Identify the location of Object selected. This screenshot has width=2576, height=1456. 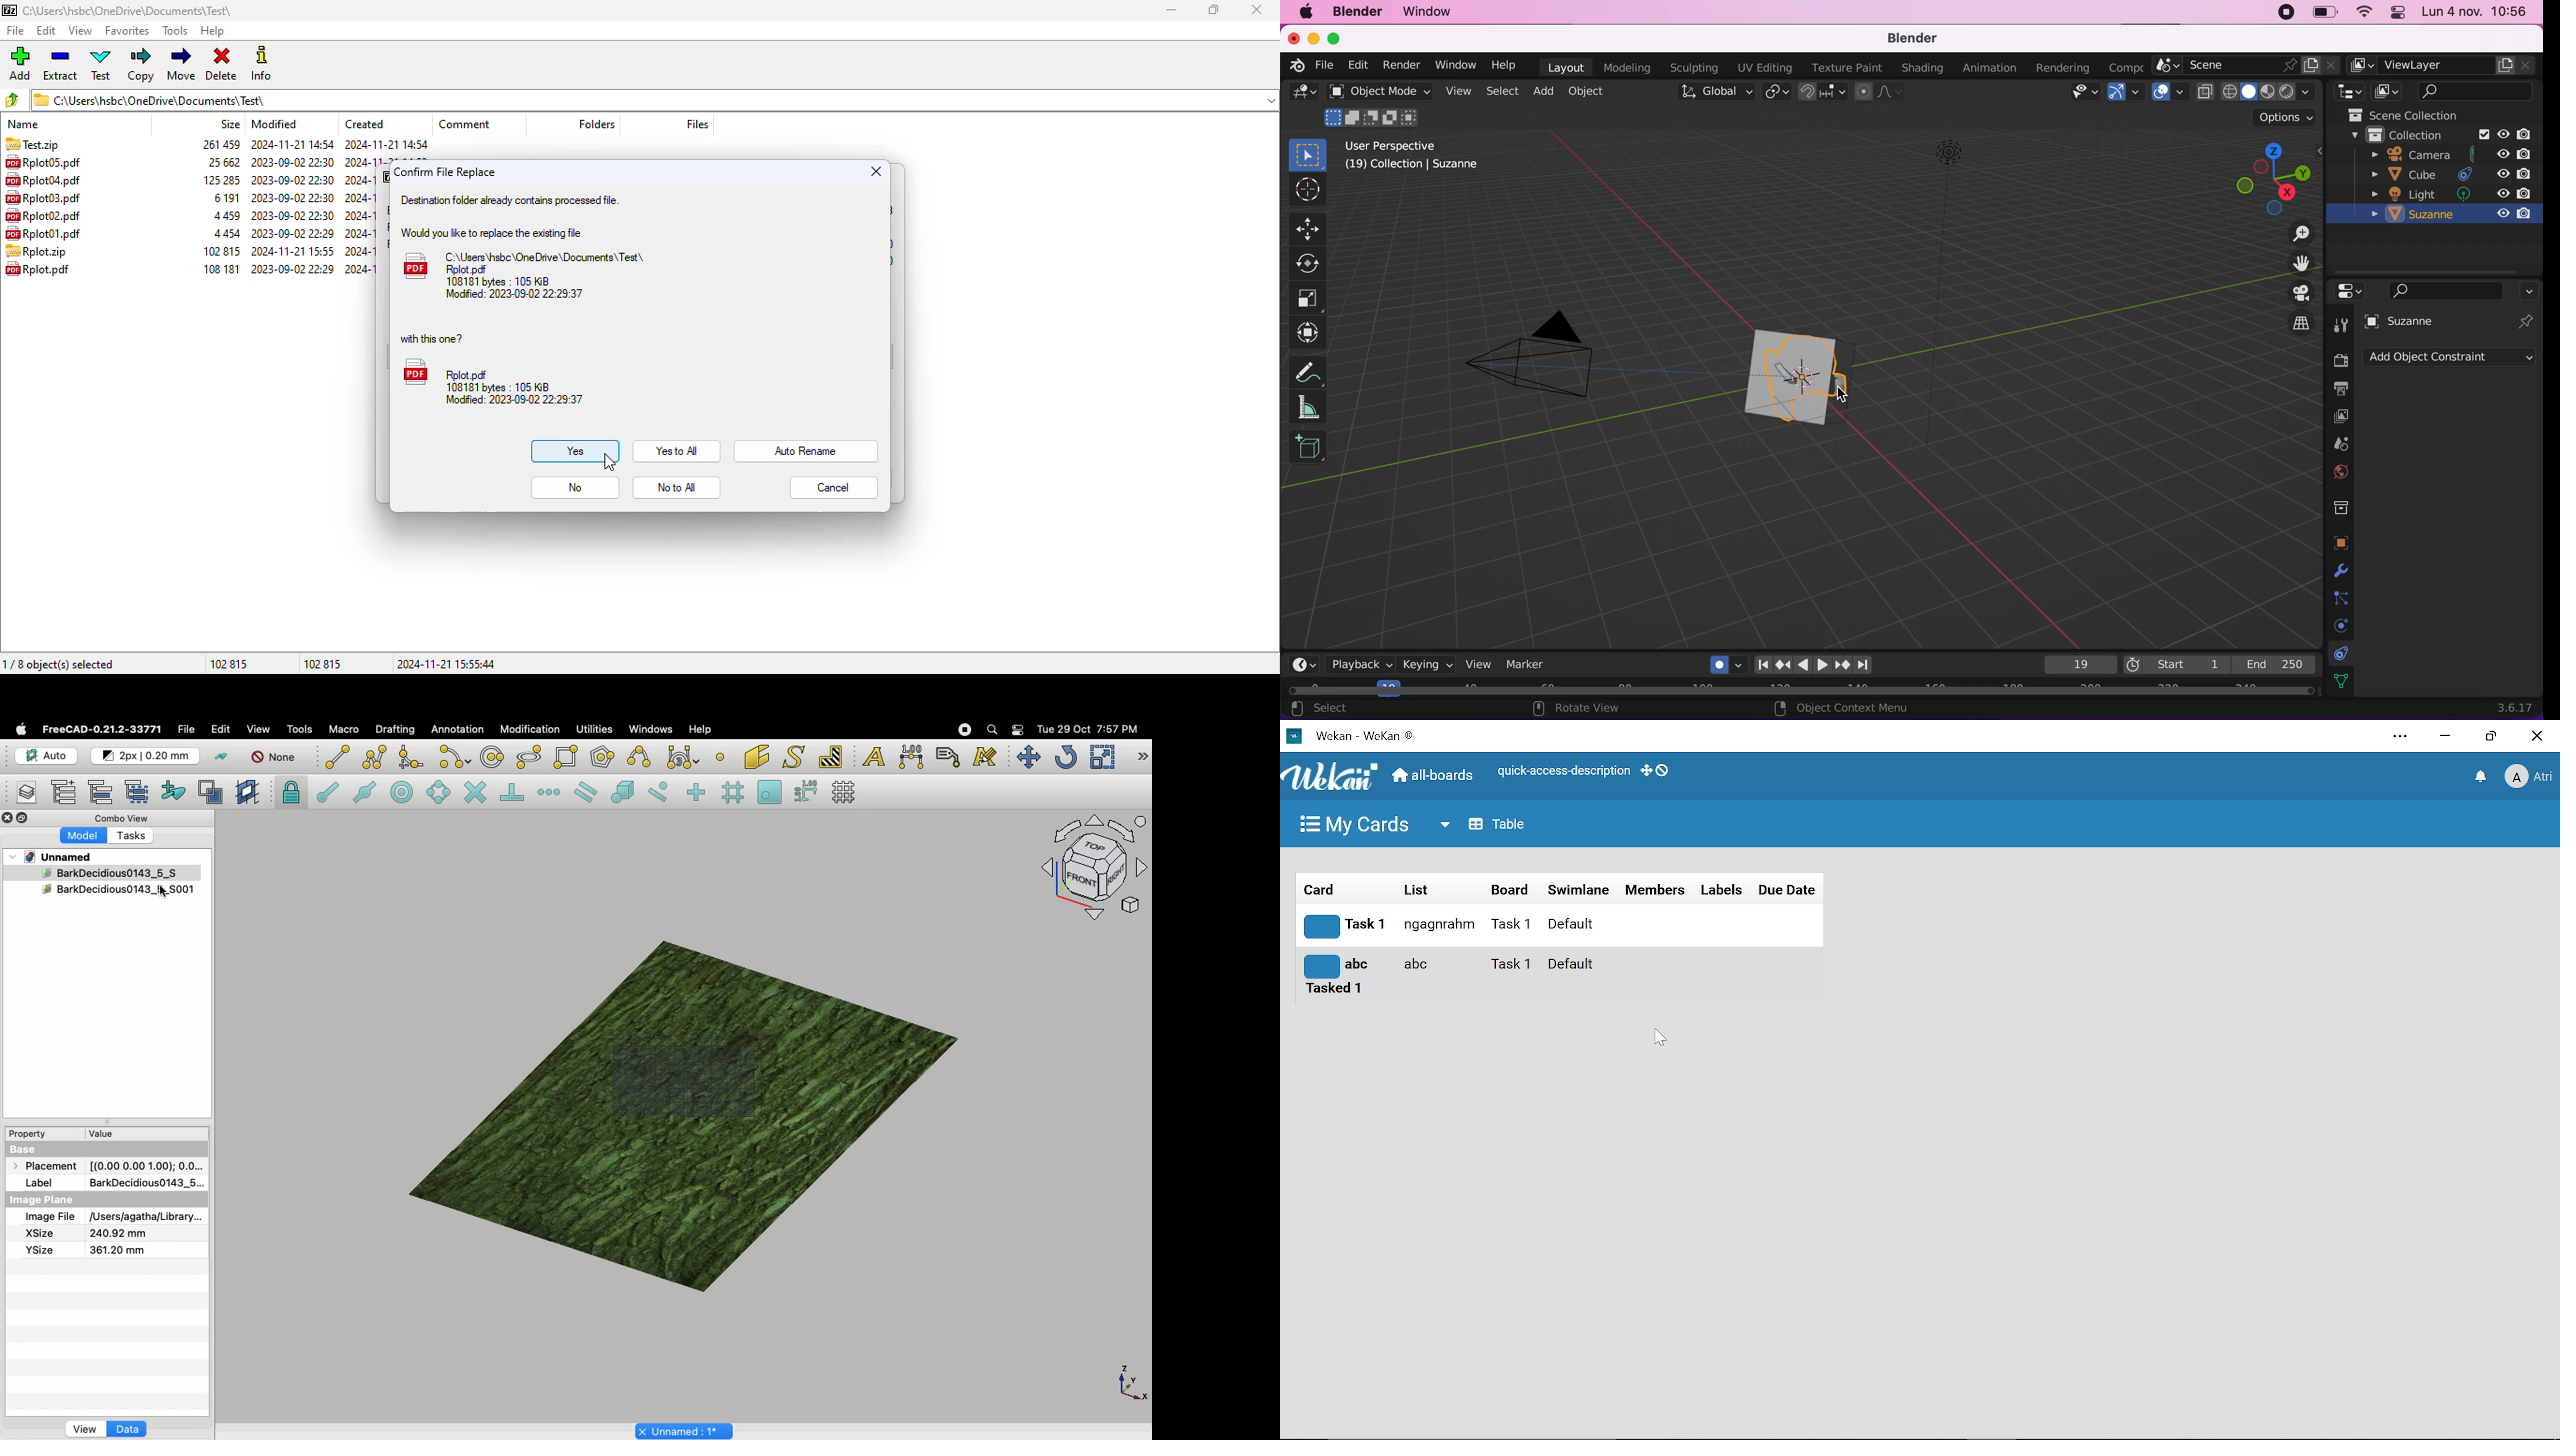
(91, 872).